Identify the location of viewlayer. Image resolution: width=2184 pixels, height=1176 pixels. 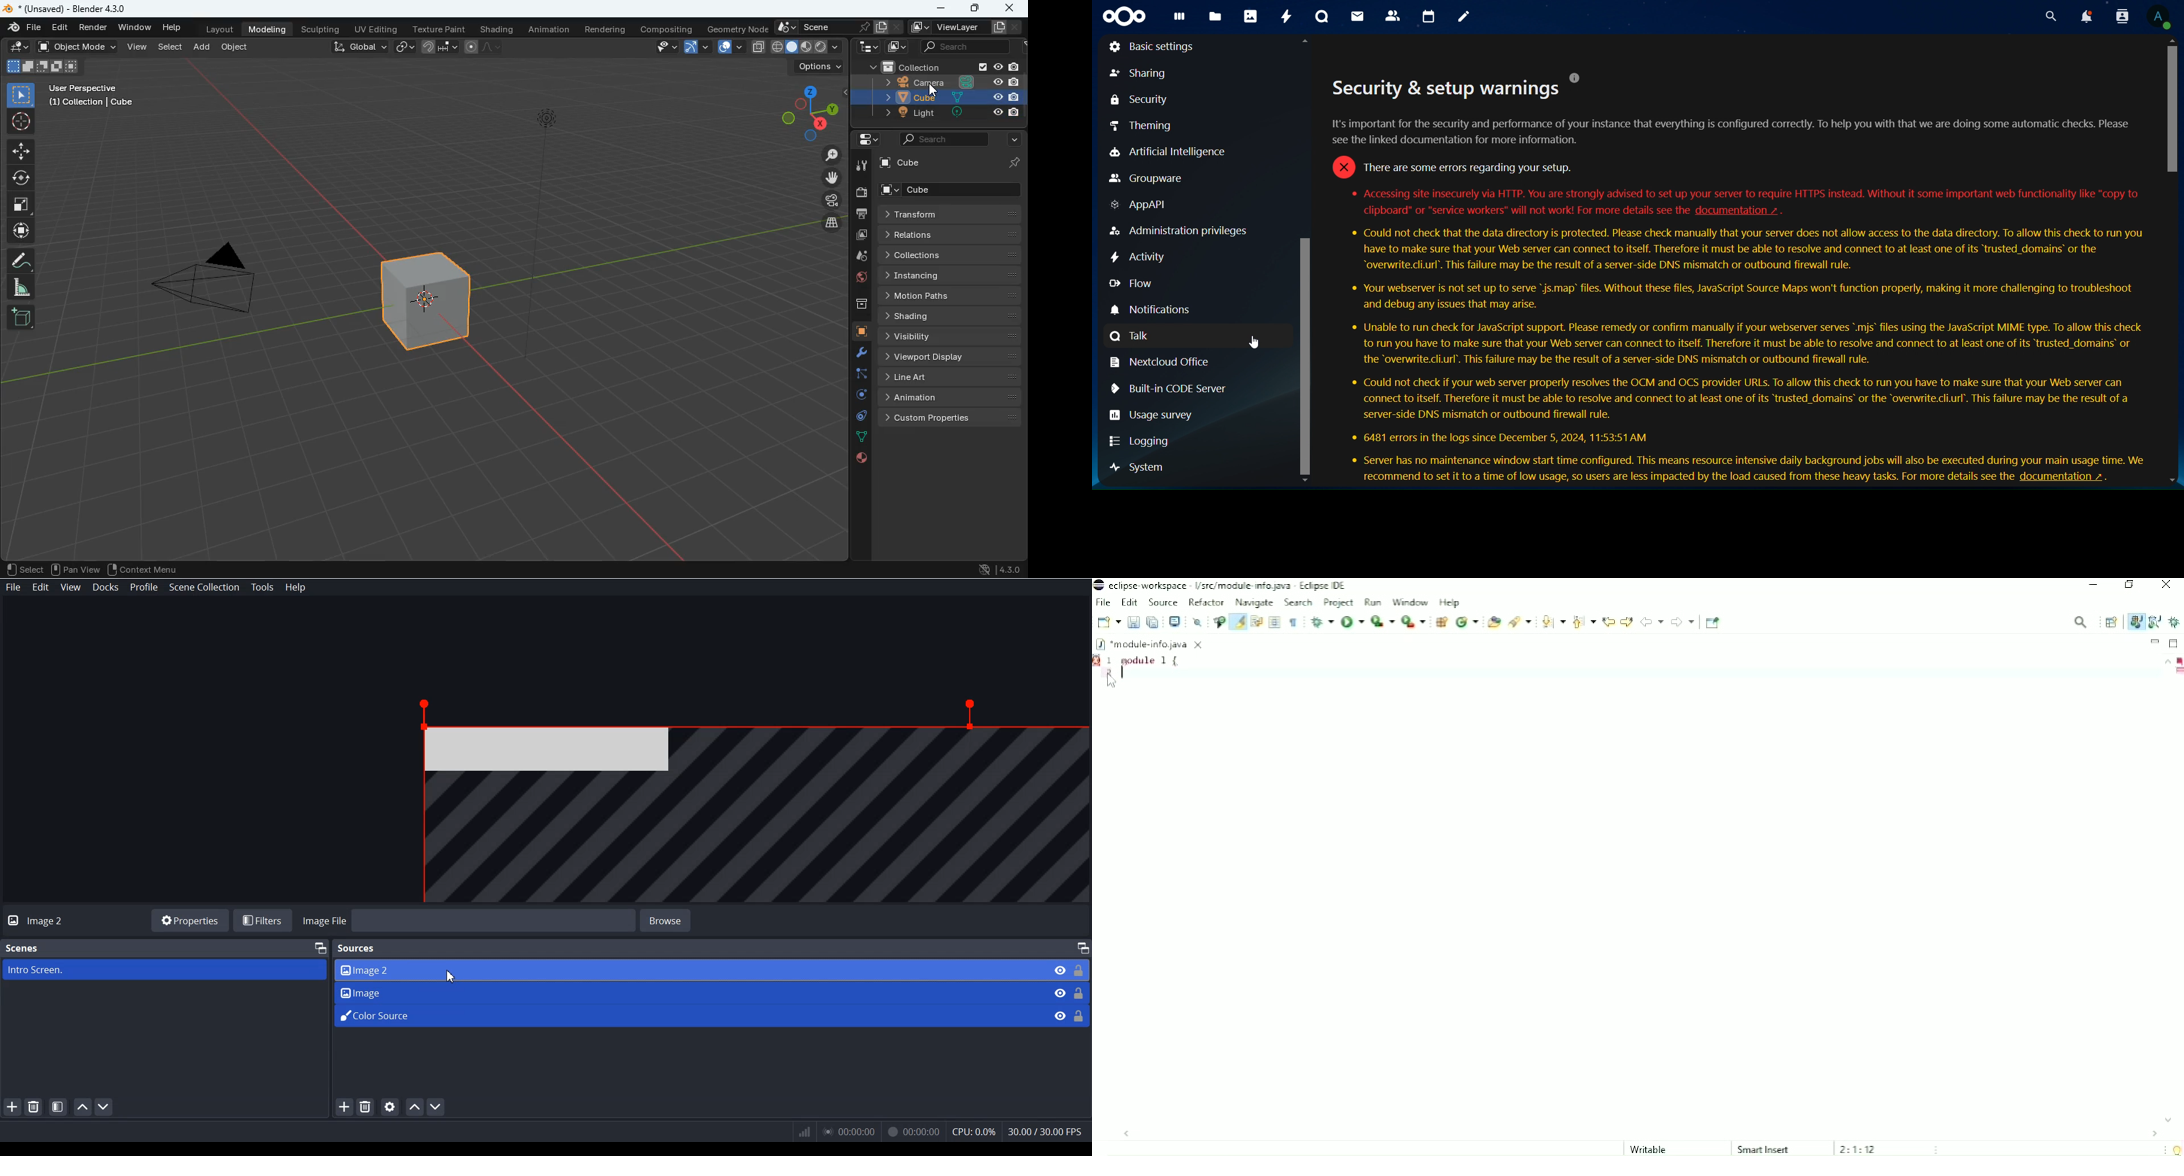
(963, 27).